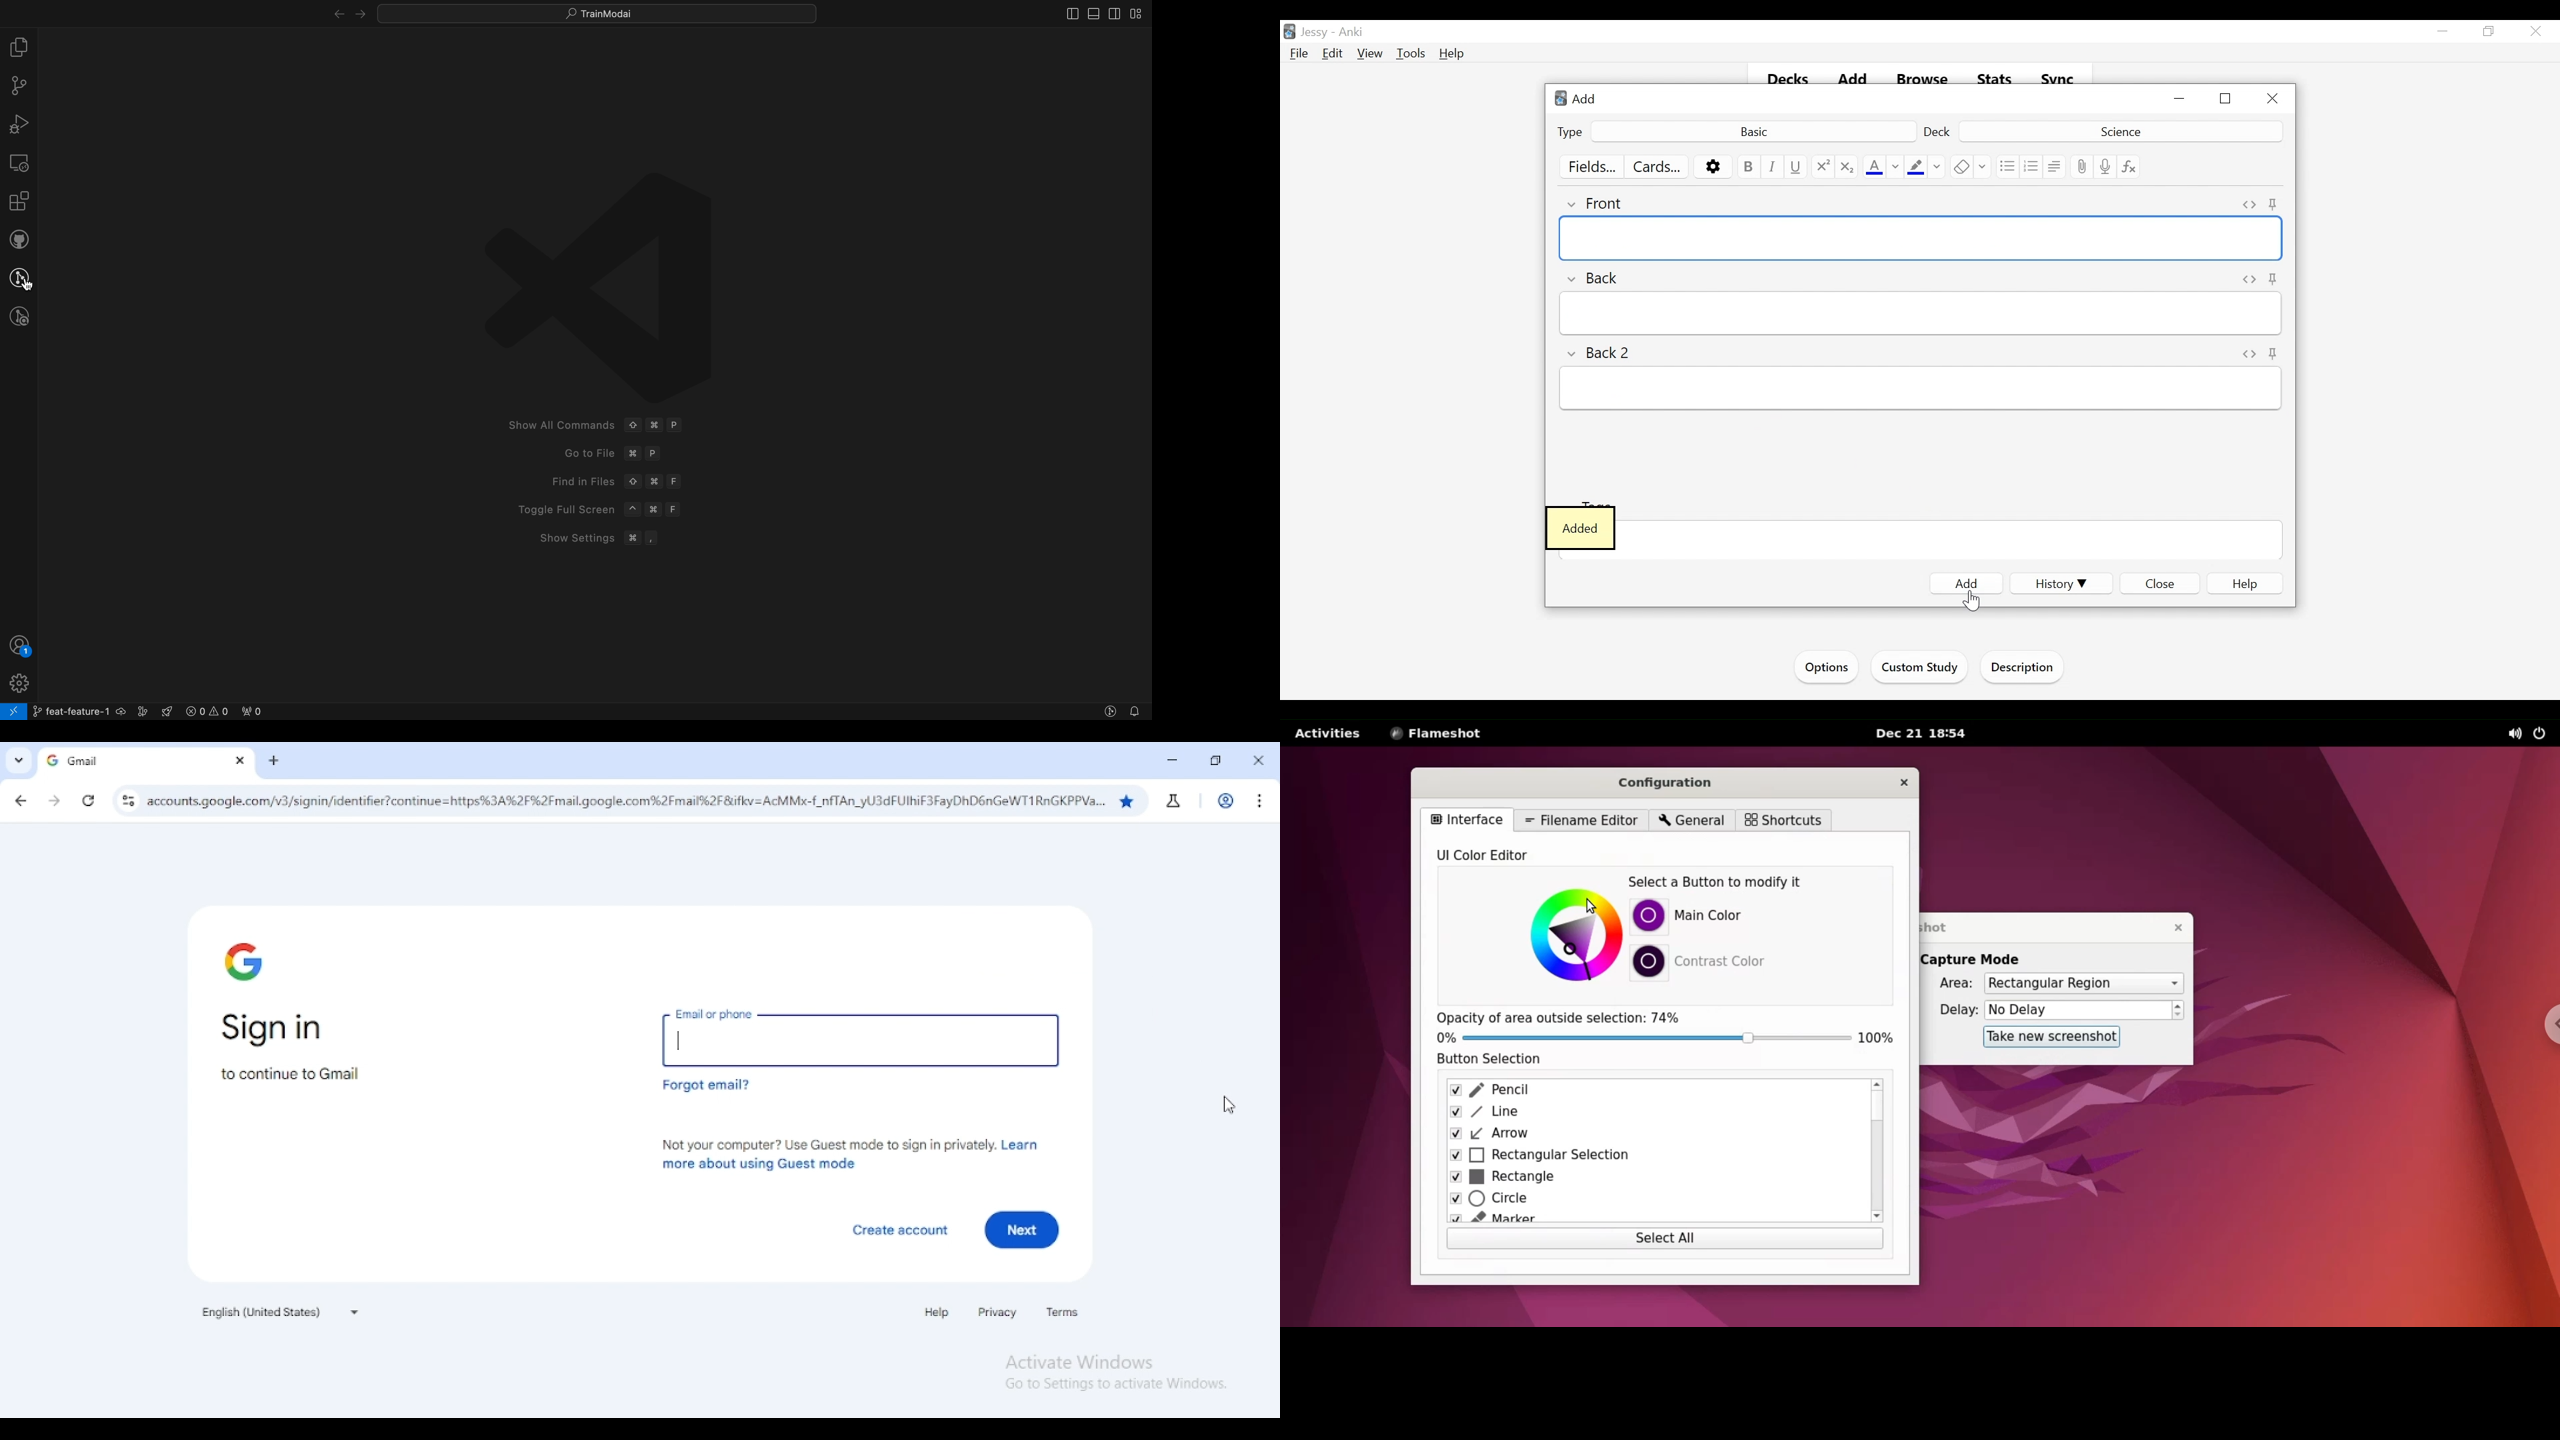 Image resolution: width=2576 pixels, height=1456 pixels. Describe the element at coordinates (1747, 167) in the screenshot. I see `Bold` at that location.